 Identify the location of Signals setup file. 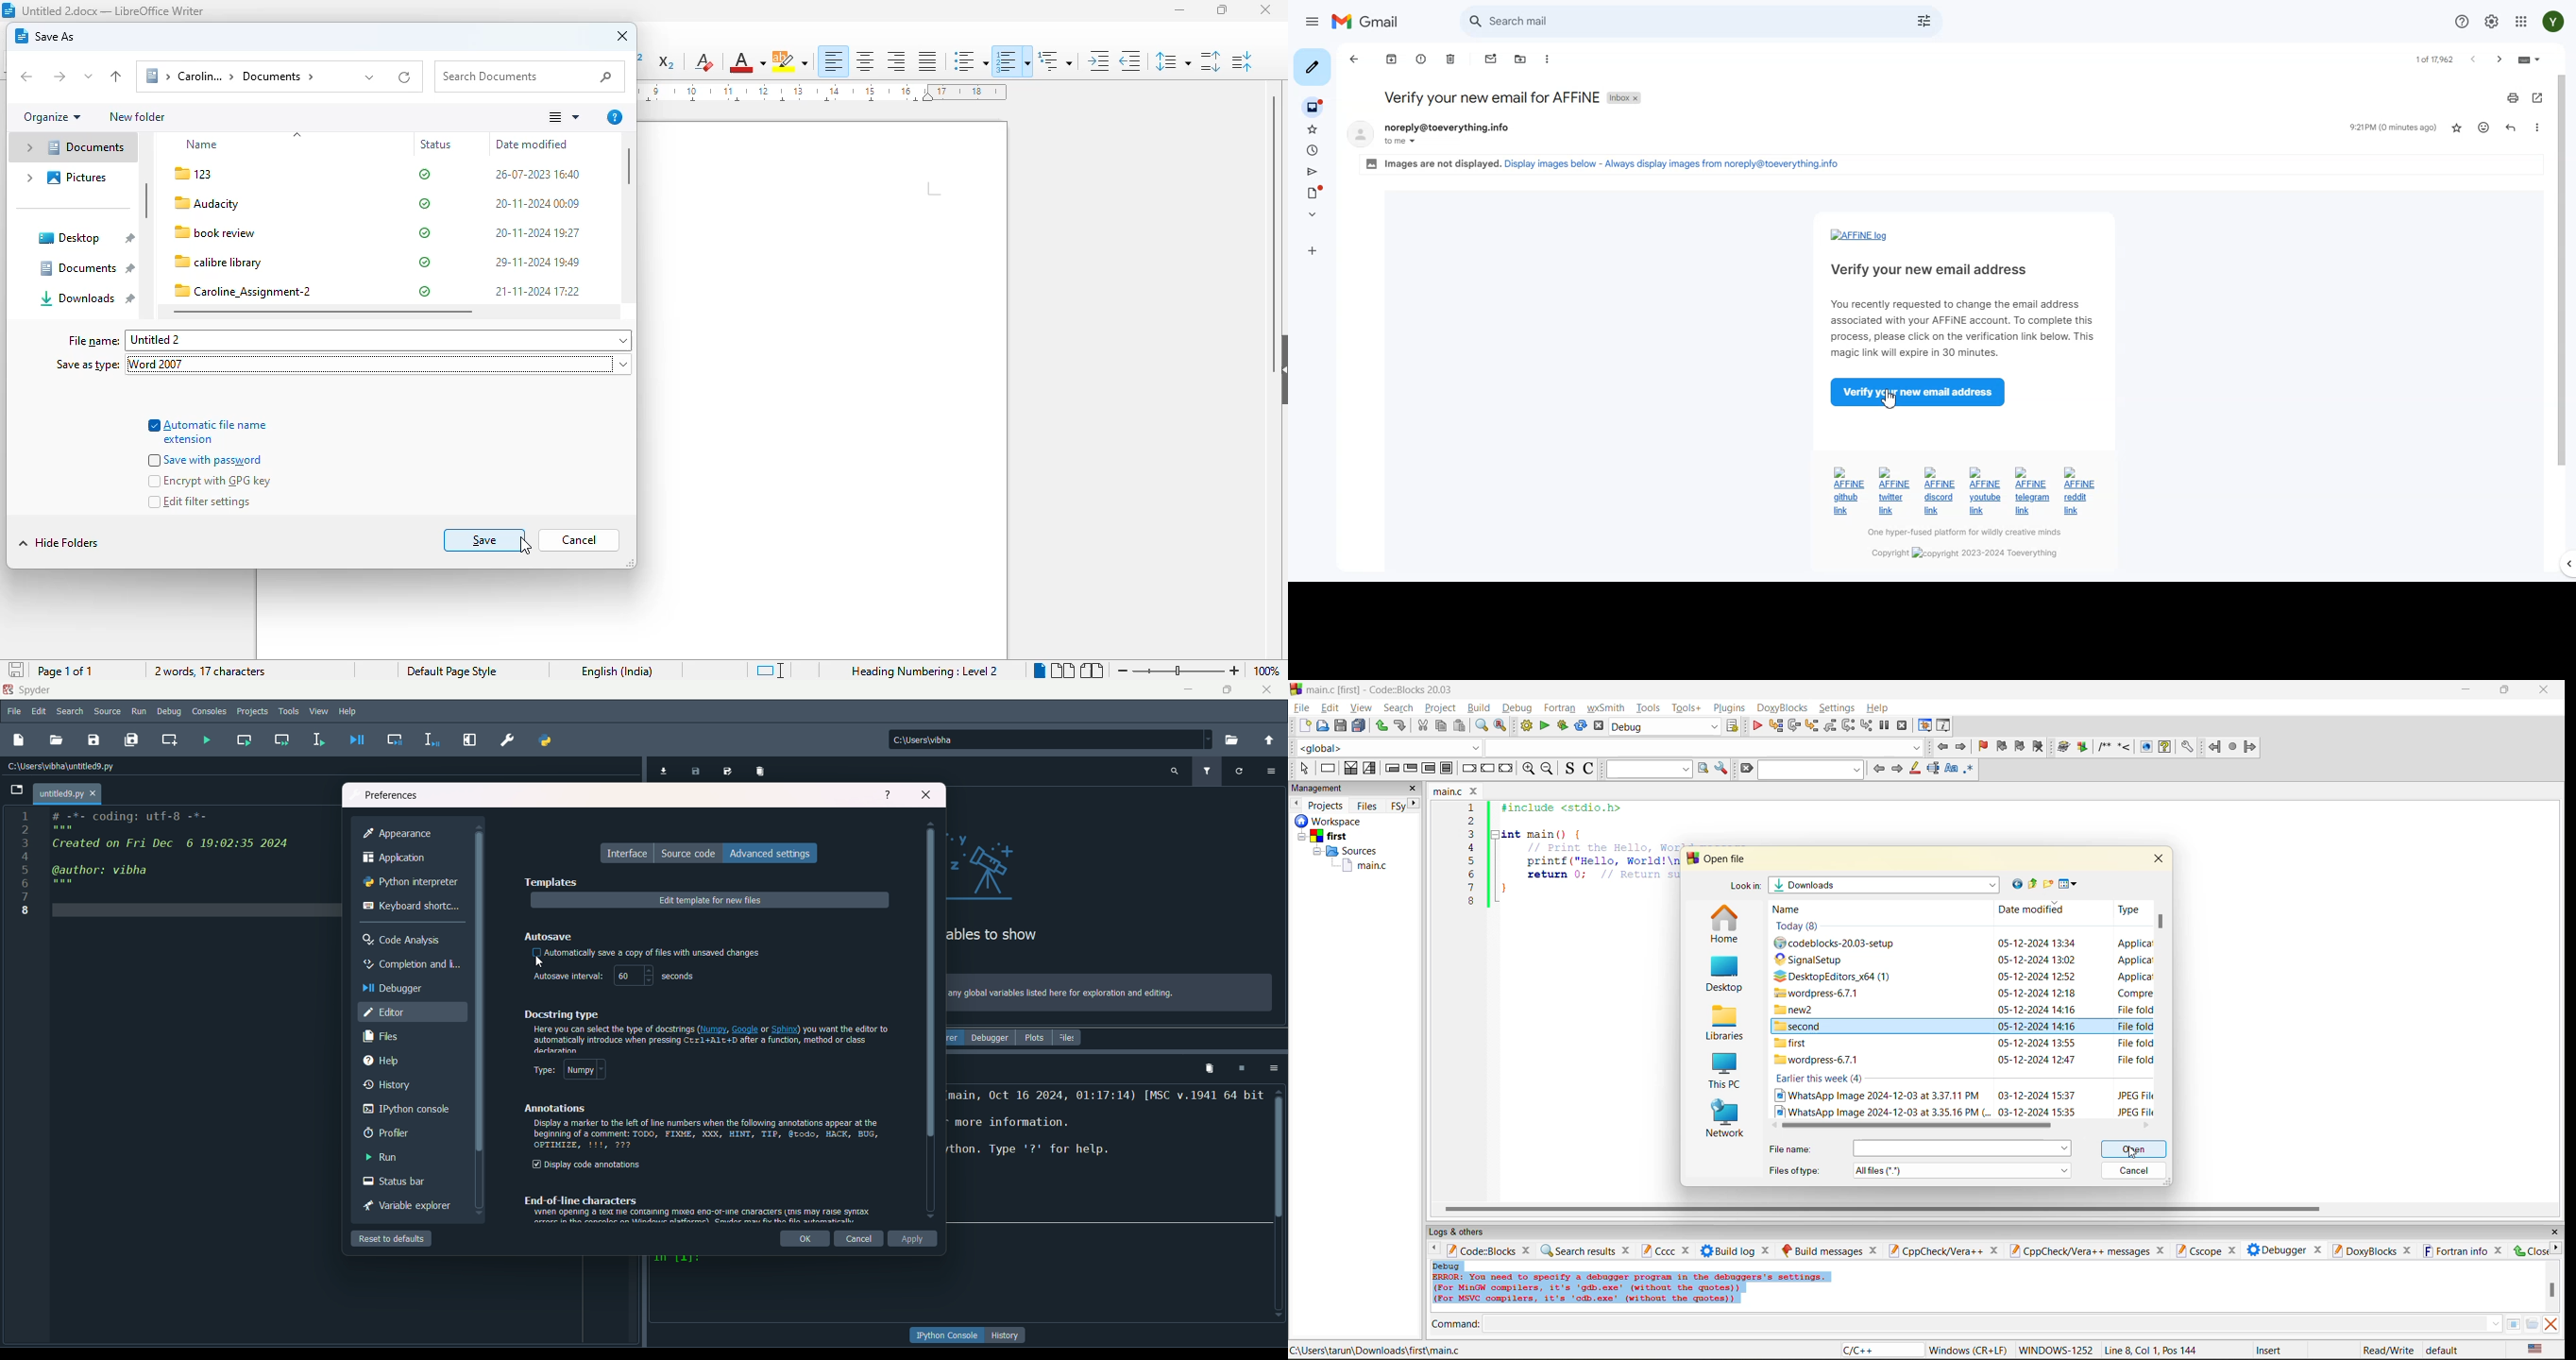
(1816, 959).